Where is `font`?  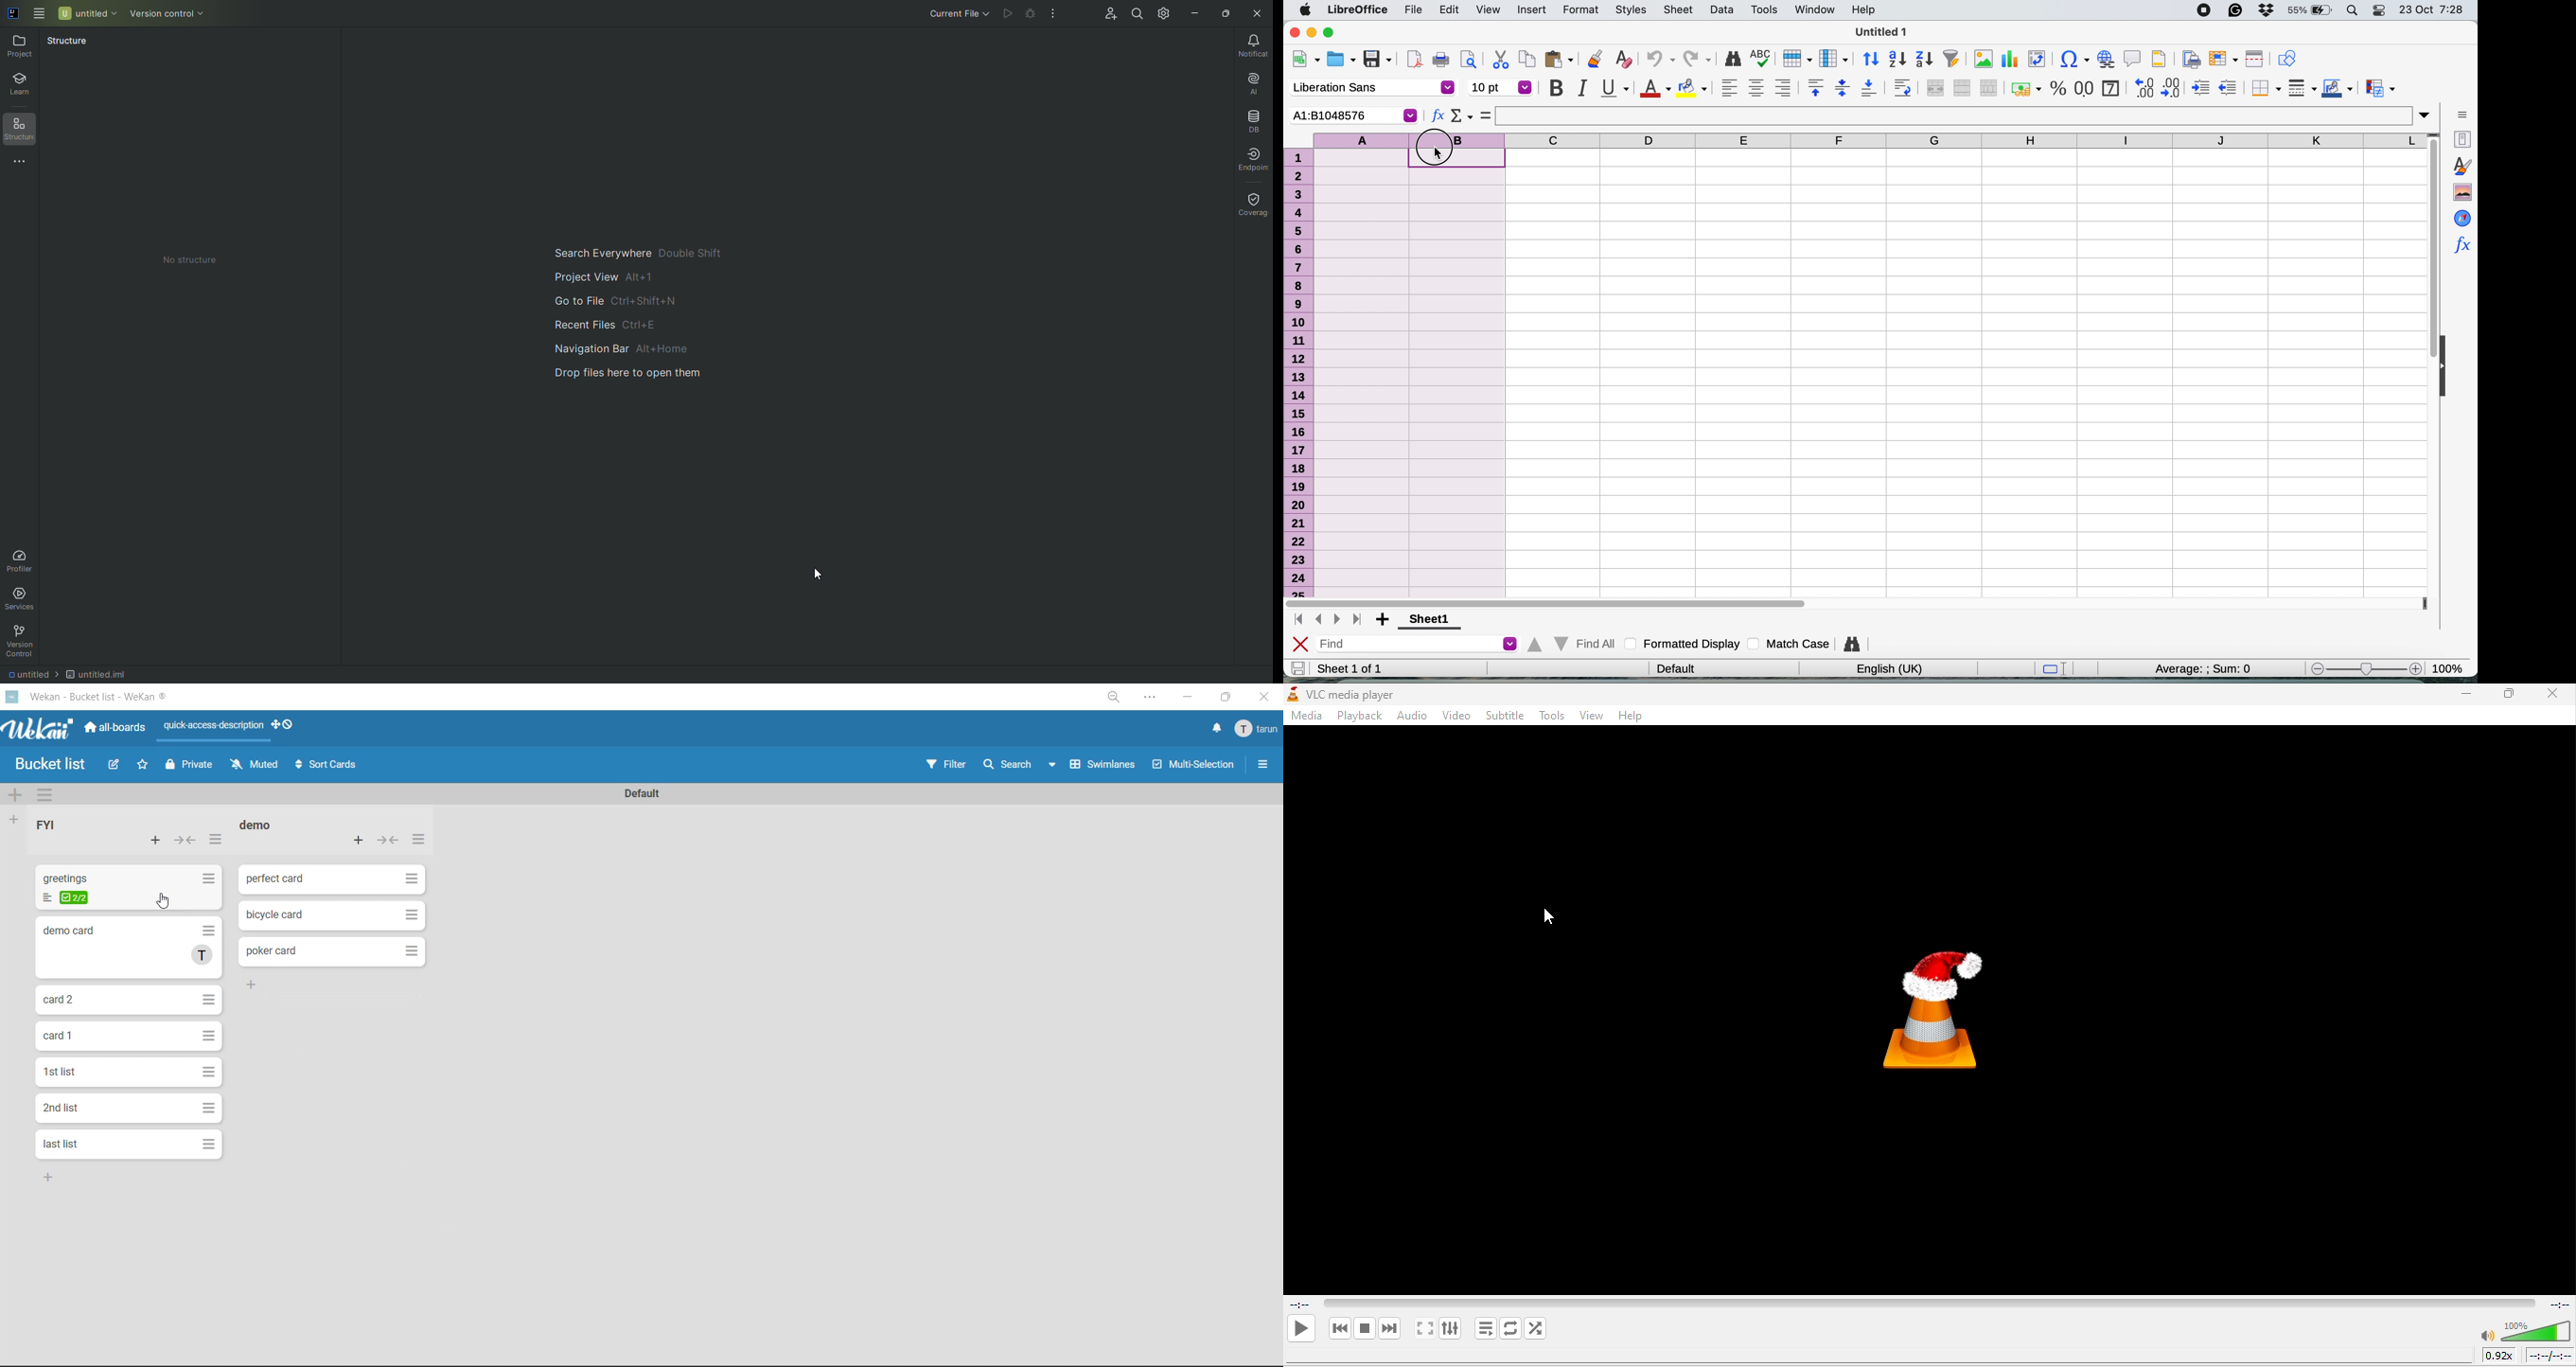
font is located at coordinates (1368, 87).